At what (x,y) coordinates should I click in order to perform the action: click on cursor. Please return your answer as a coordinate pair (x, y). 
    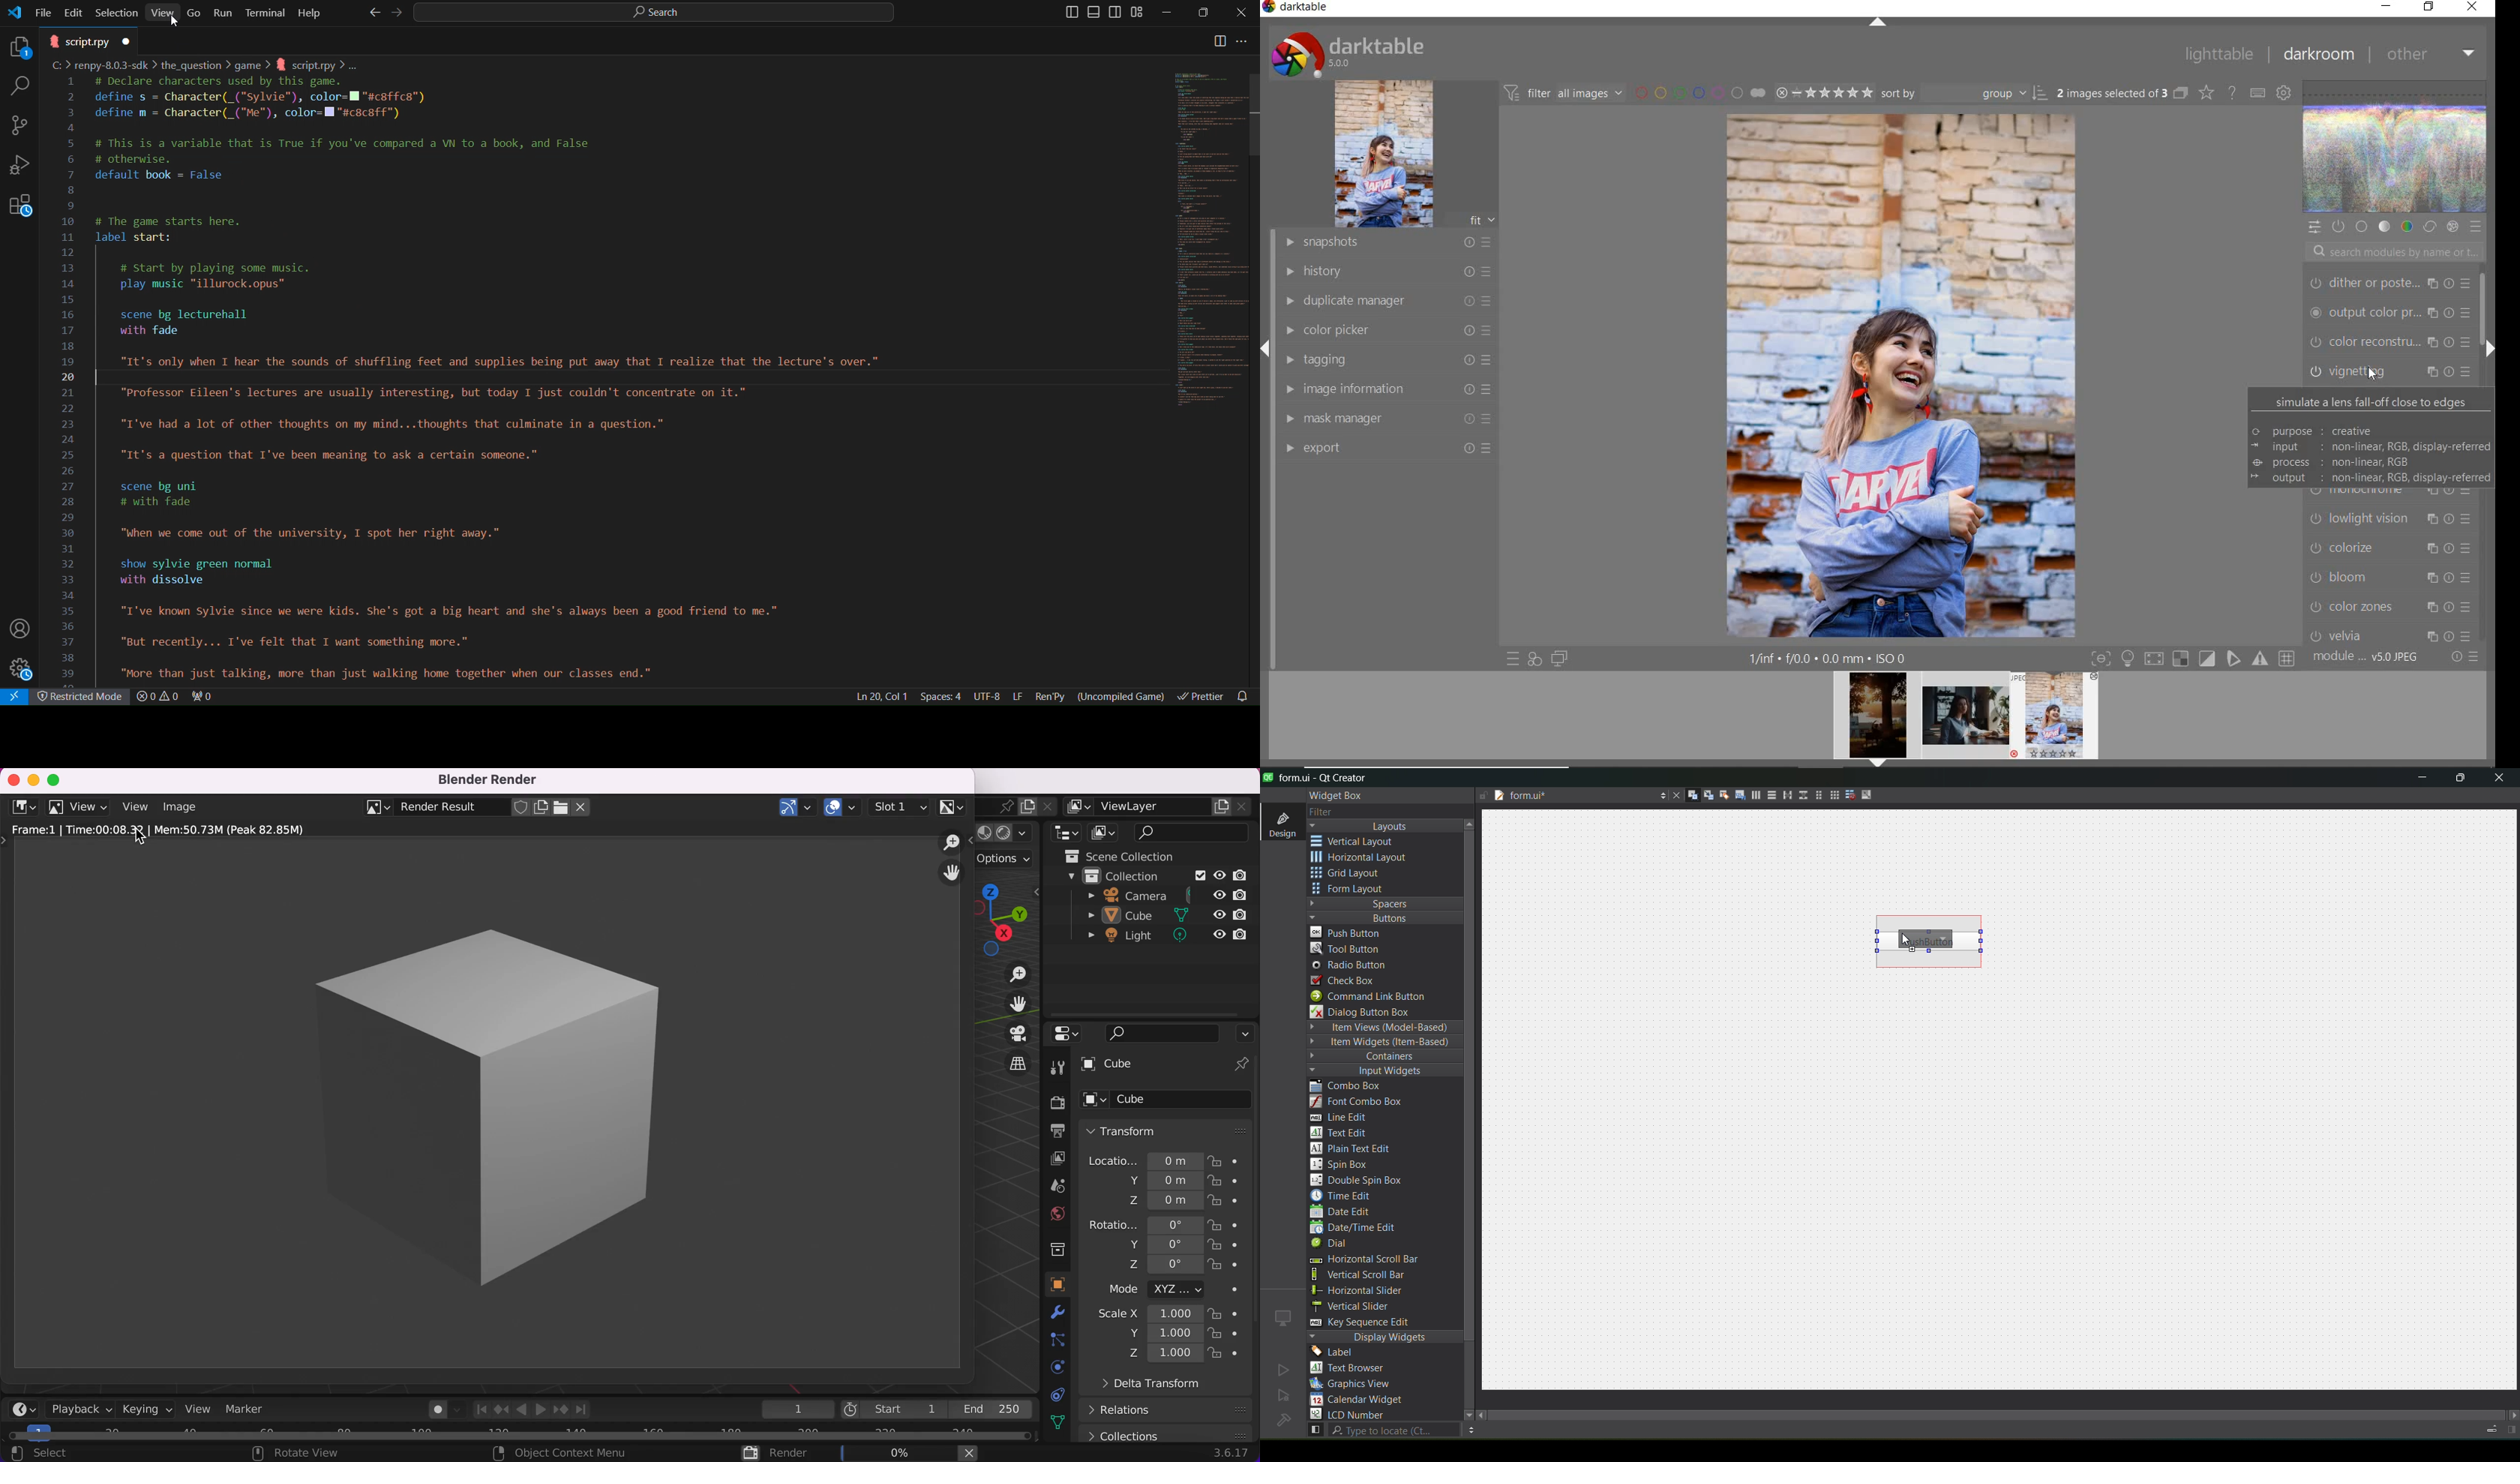
    Looking at the image, I should click on (140, 837).